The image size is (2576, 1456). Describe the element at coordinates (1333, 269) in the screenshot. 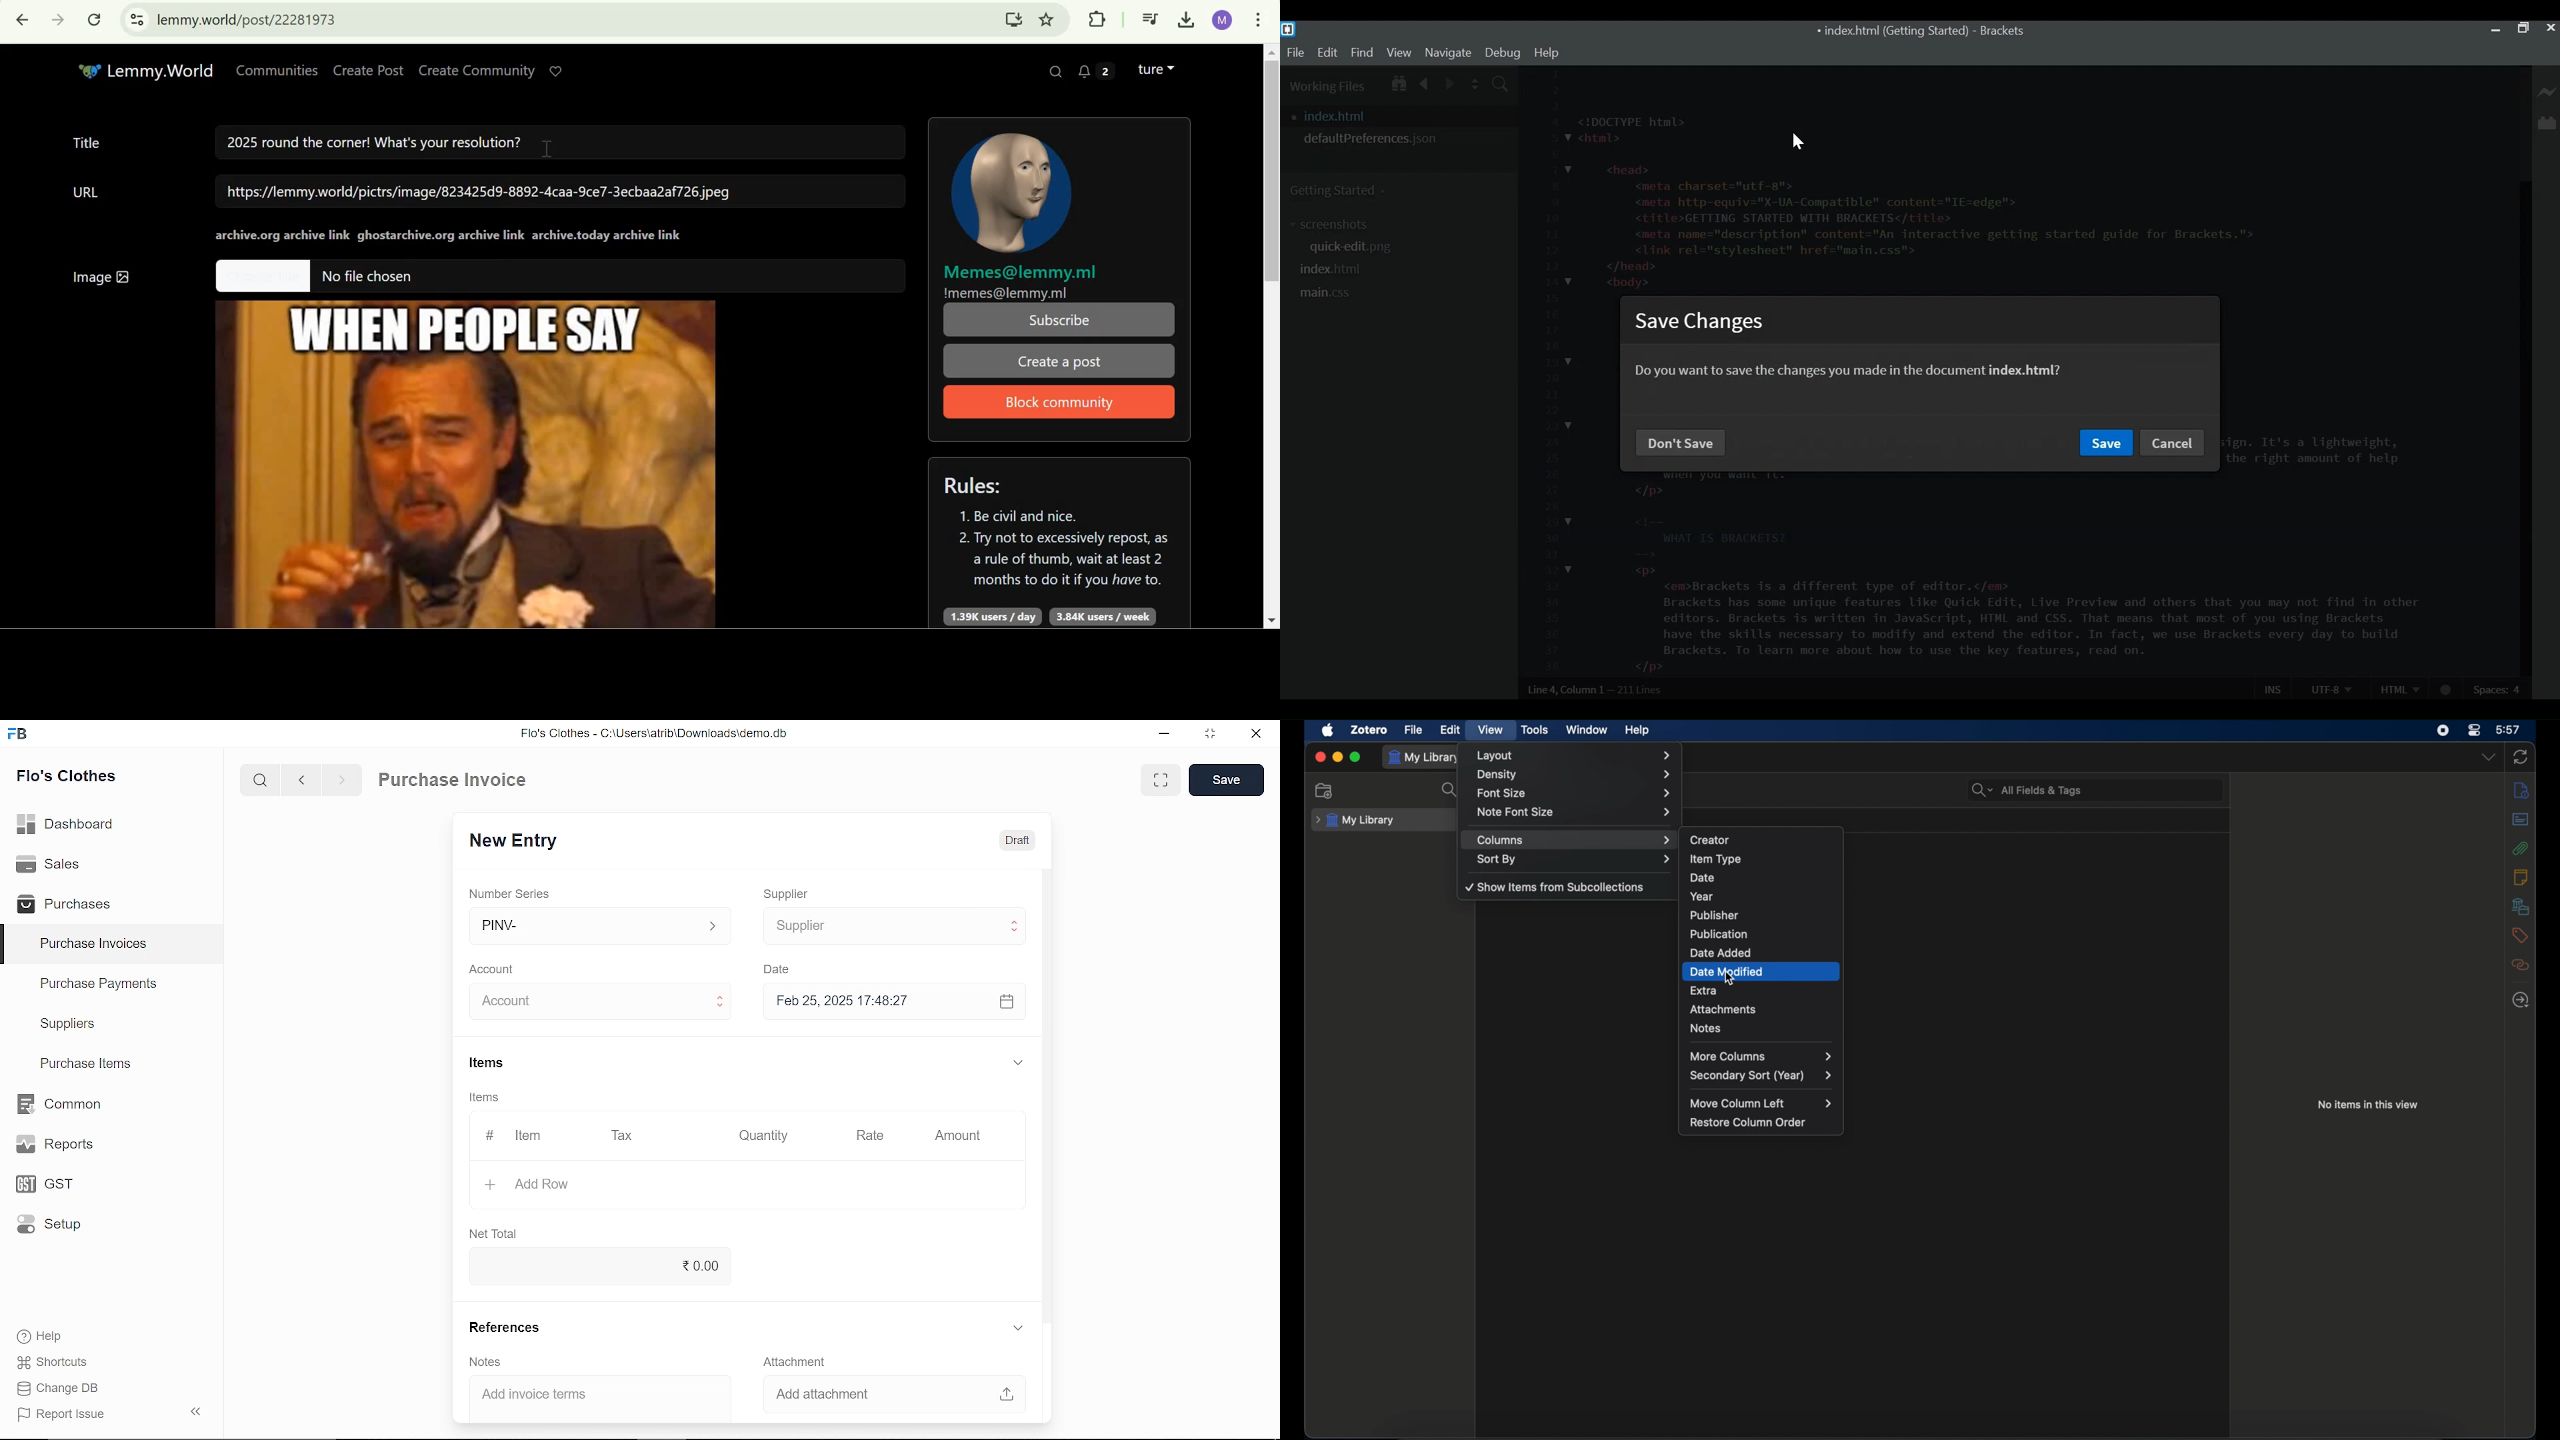

I see `index.html` at that location.